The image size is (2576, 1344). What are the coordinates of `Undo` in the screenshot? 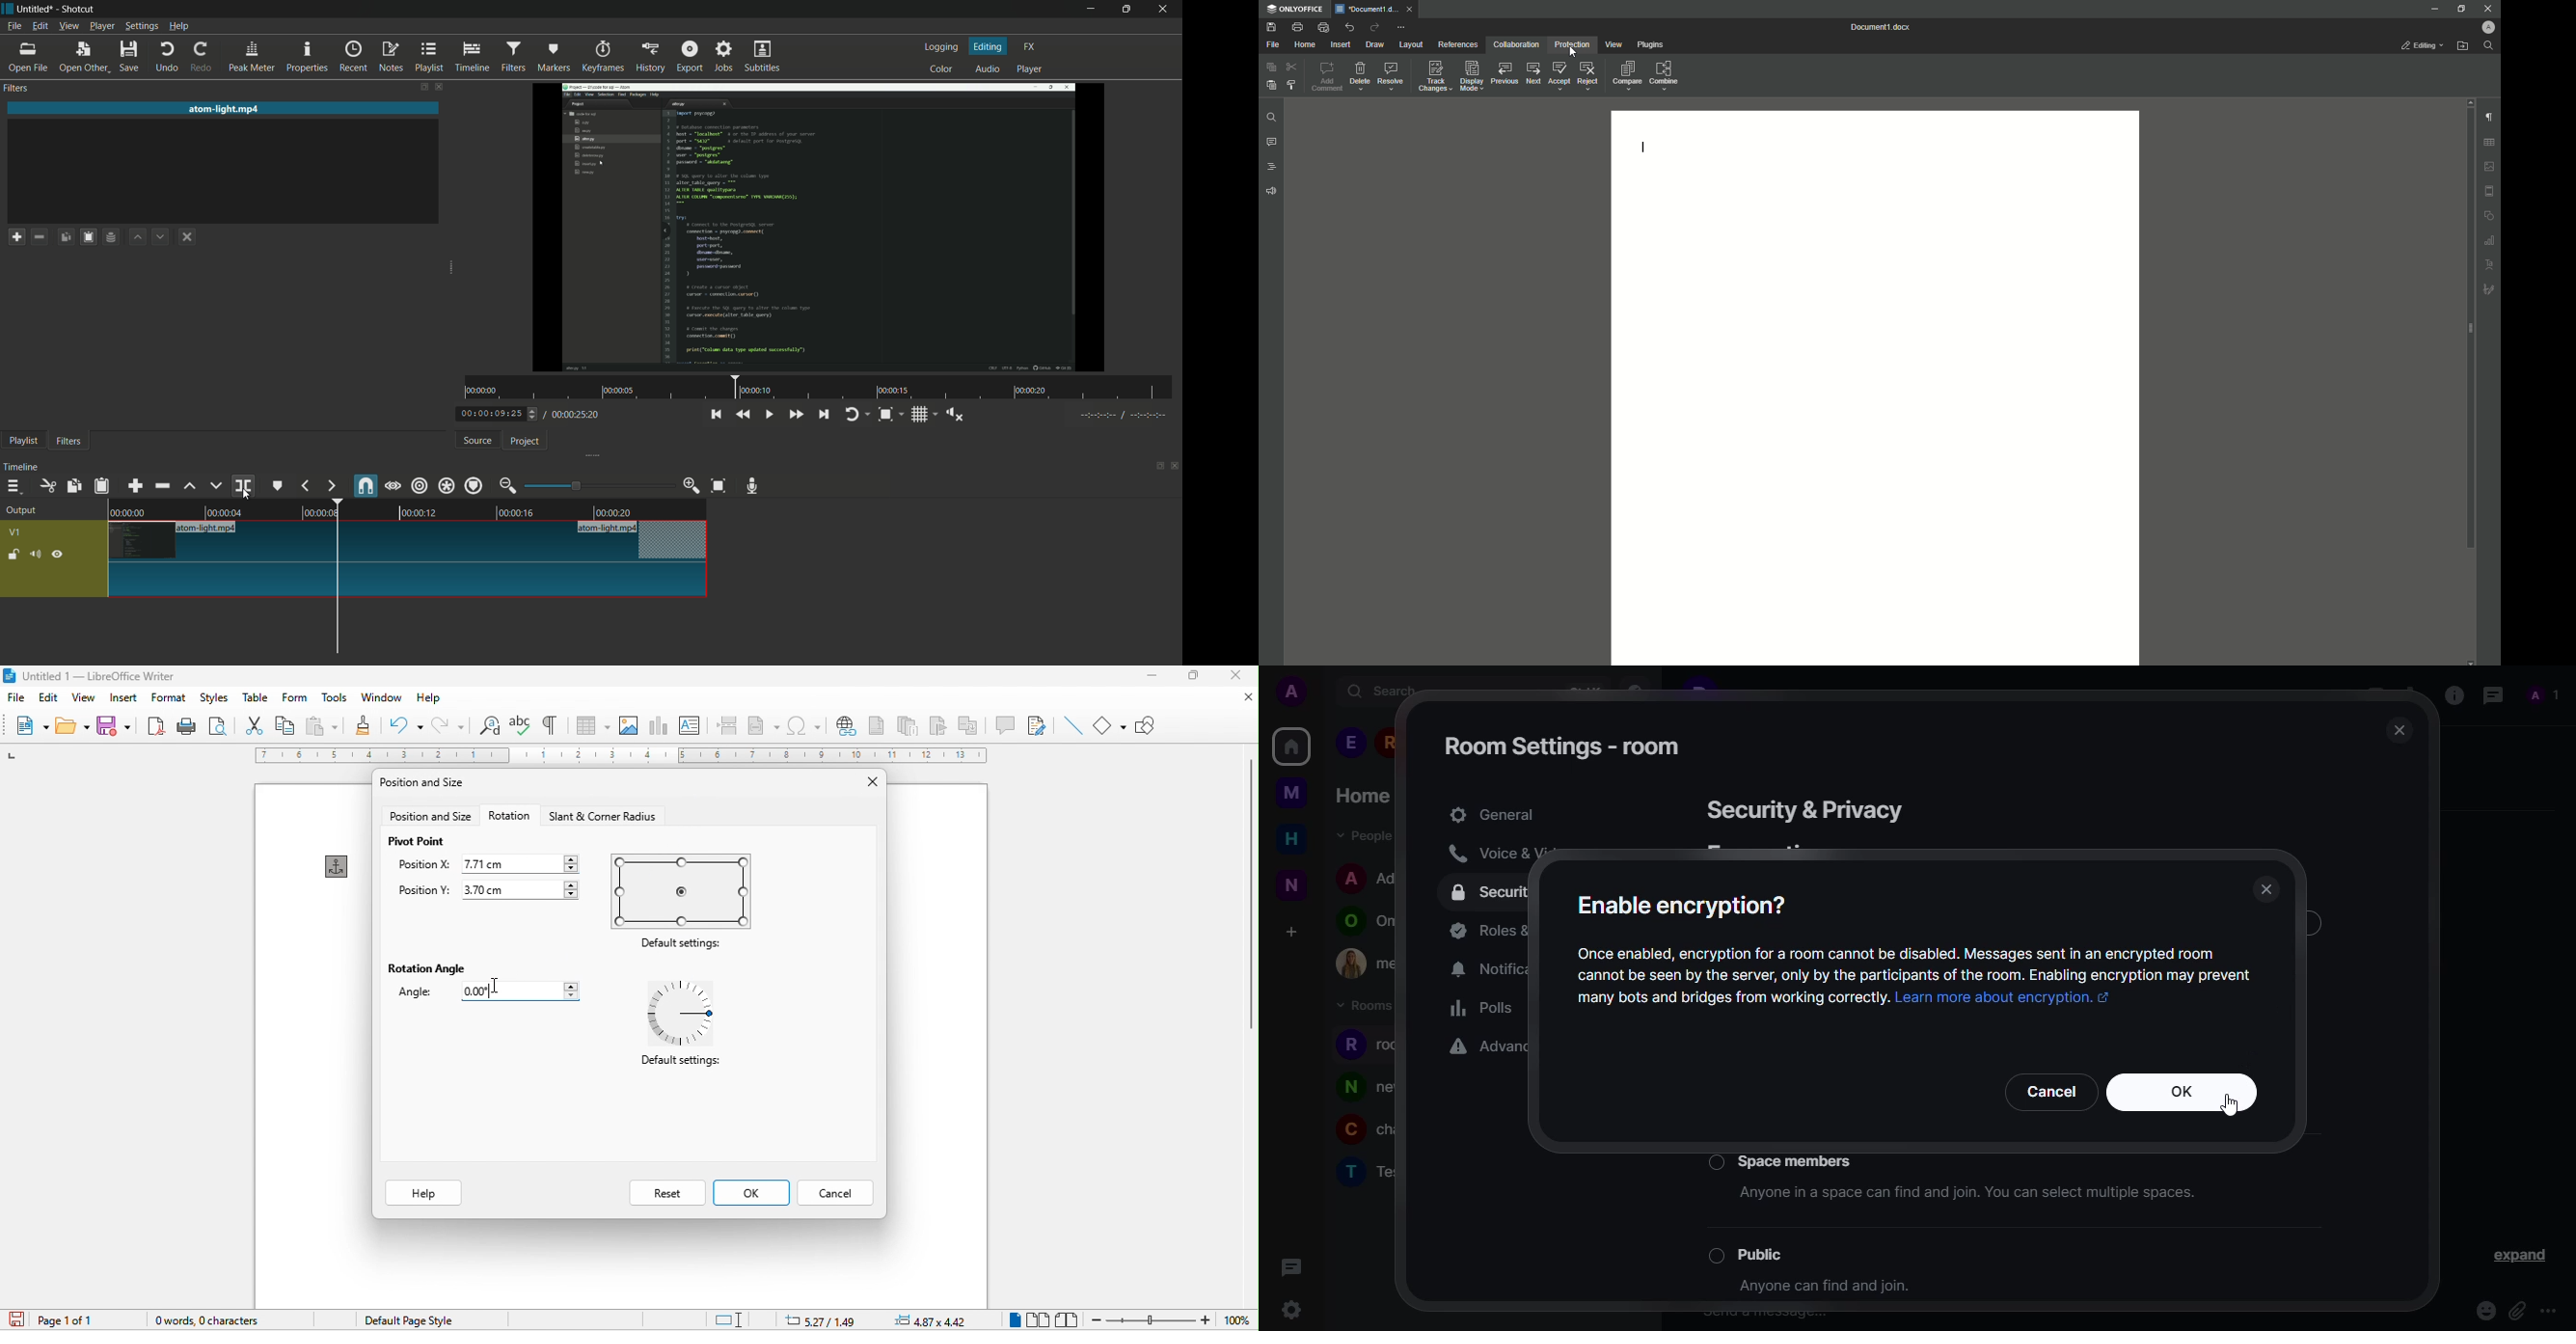 It's located at (1349, 27).